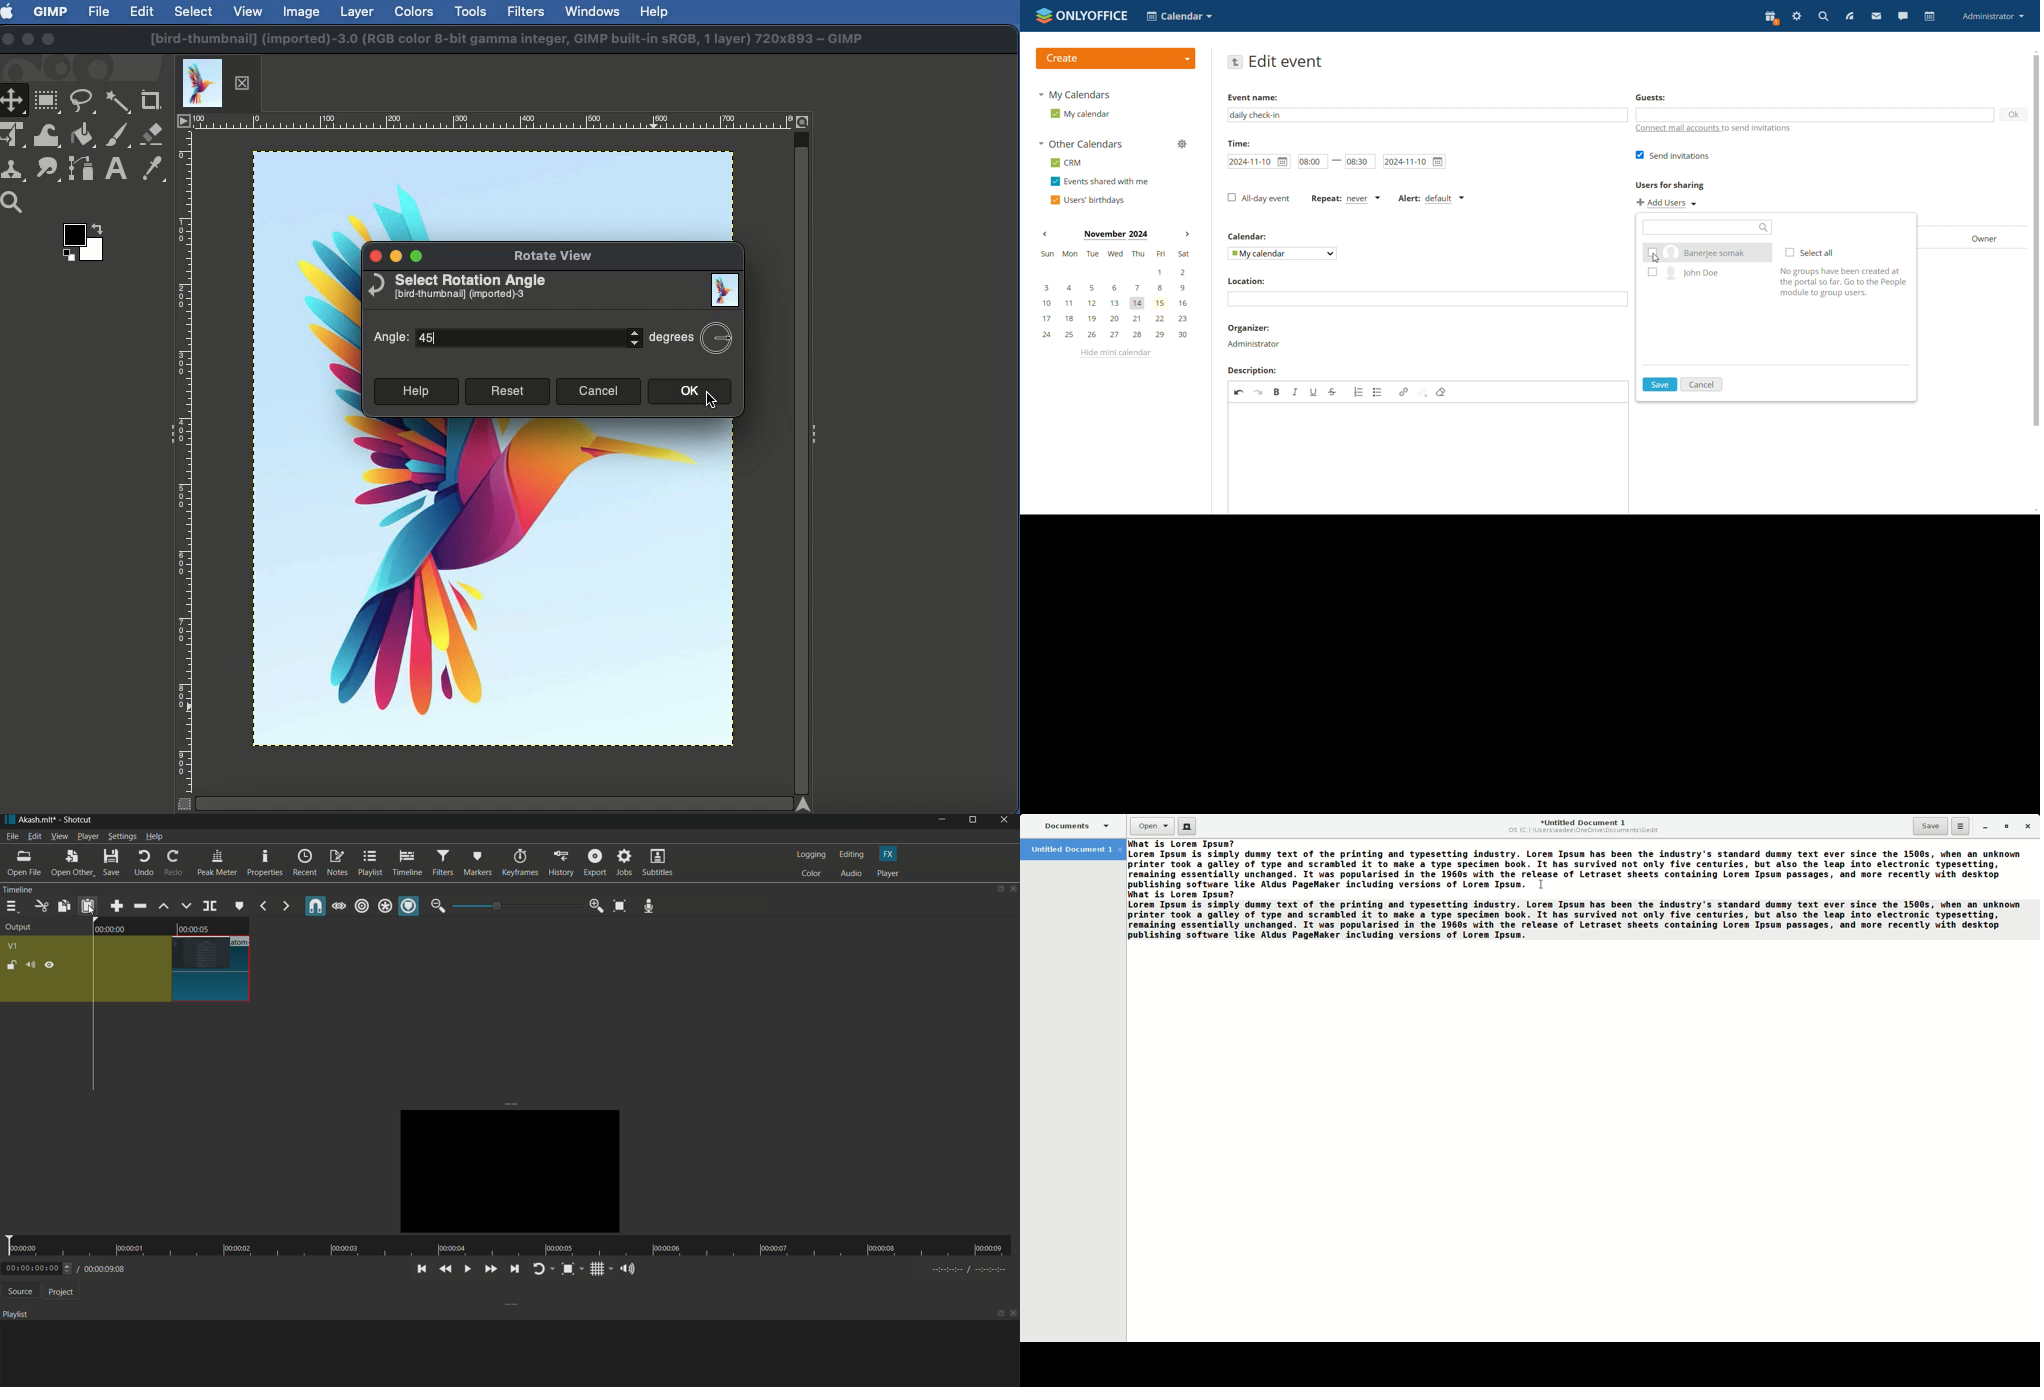 This screenshot has height=1400, width=2044. What do you see at coordinates (285, 907) in the screenshot?
I see `next marker` at bounding box center [285, 907].